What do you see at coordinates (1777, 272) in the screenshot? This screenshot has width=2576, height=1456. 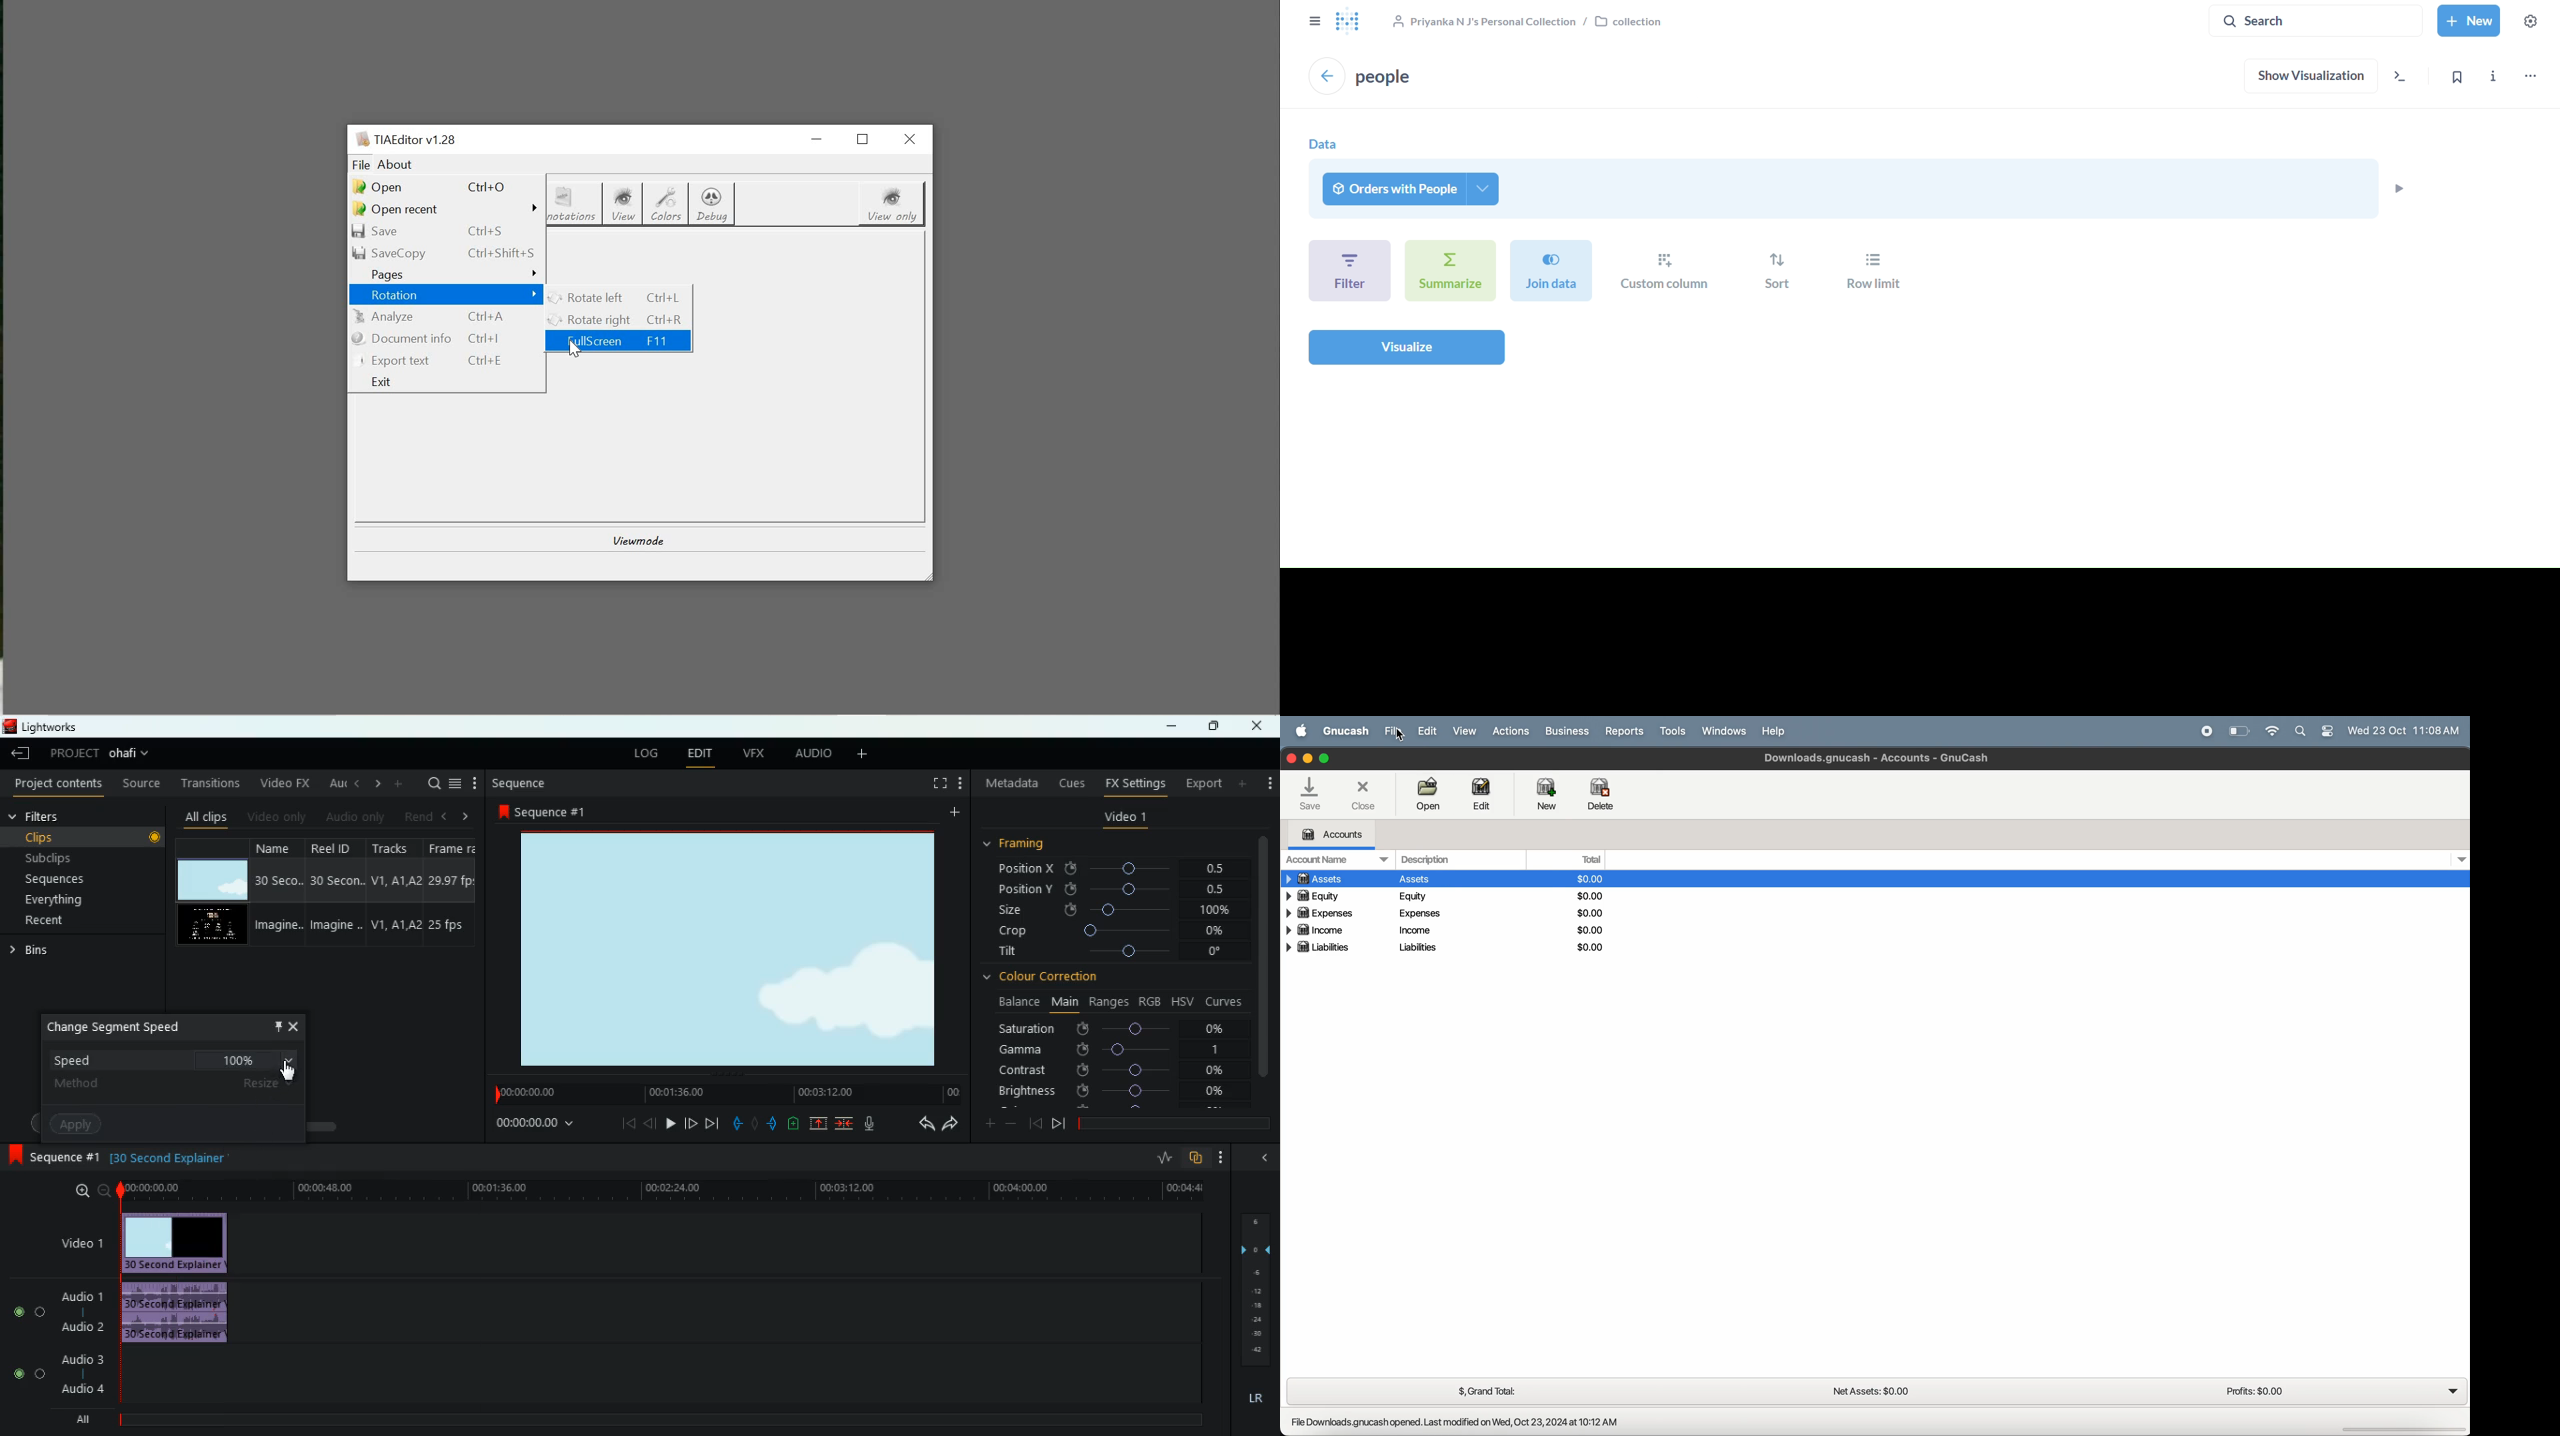 I see `sort` at bounding box center [1777, 272].